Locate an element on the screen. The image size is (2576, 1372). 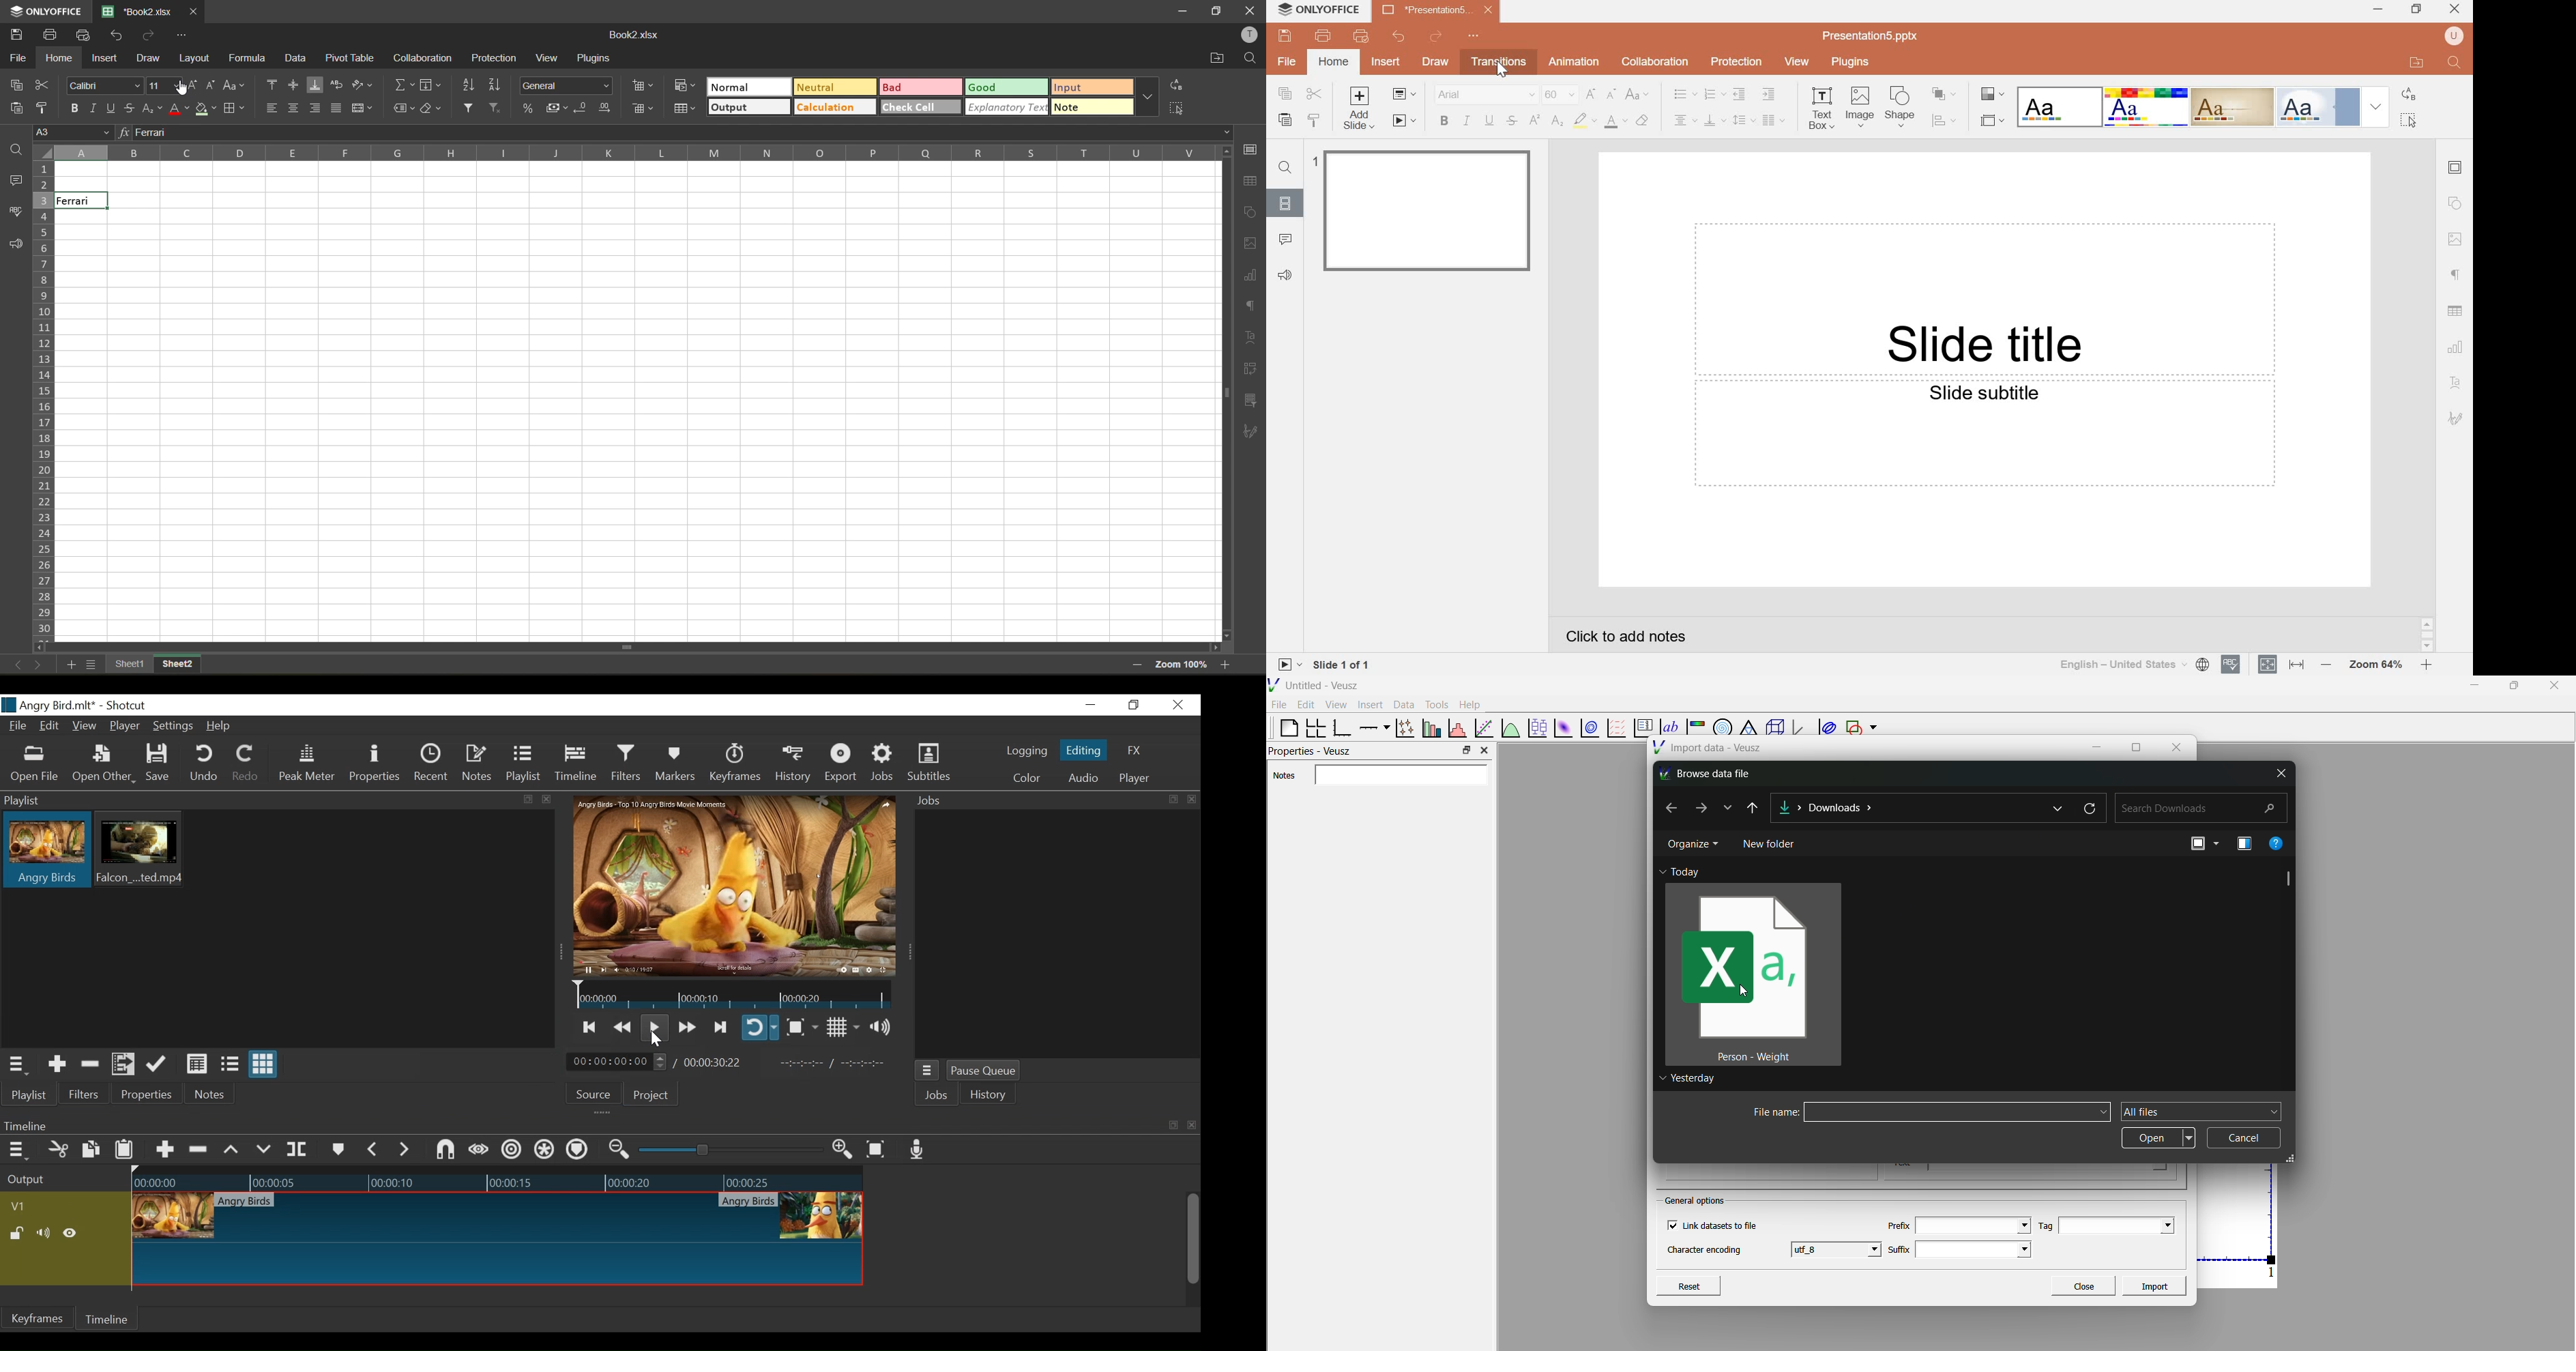
subscript is located at coordinates (1559, 121).